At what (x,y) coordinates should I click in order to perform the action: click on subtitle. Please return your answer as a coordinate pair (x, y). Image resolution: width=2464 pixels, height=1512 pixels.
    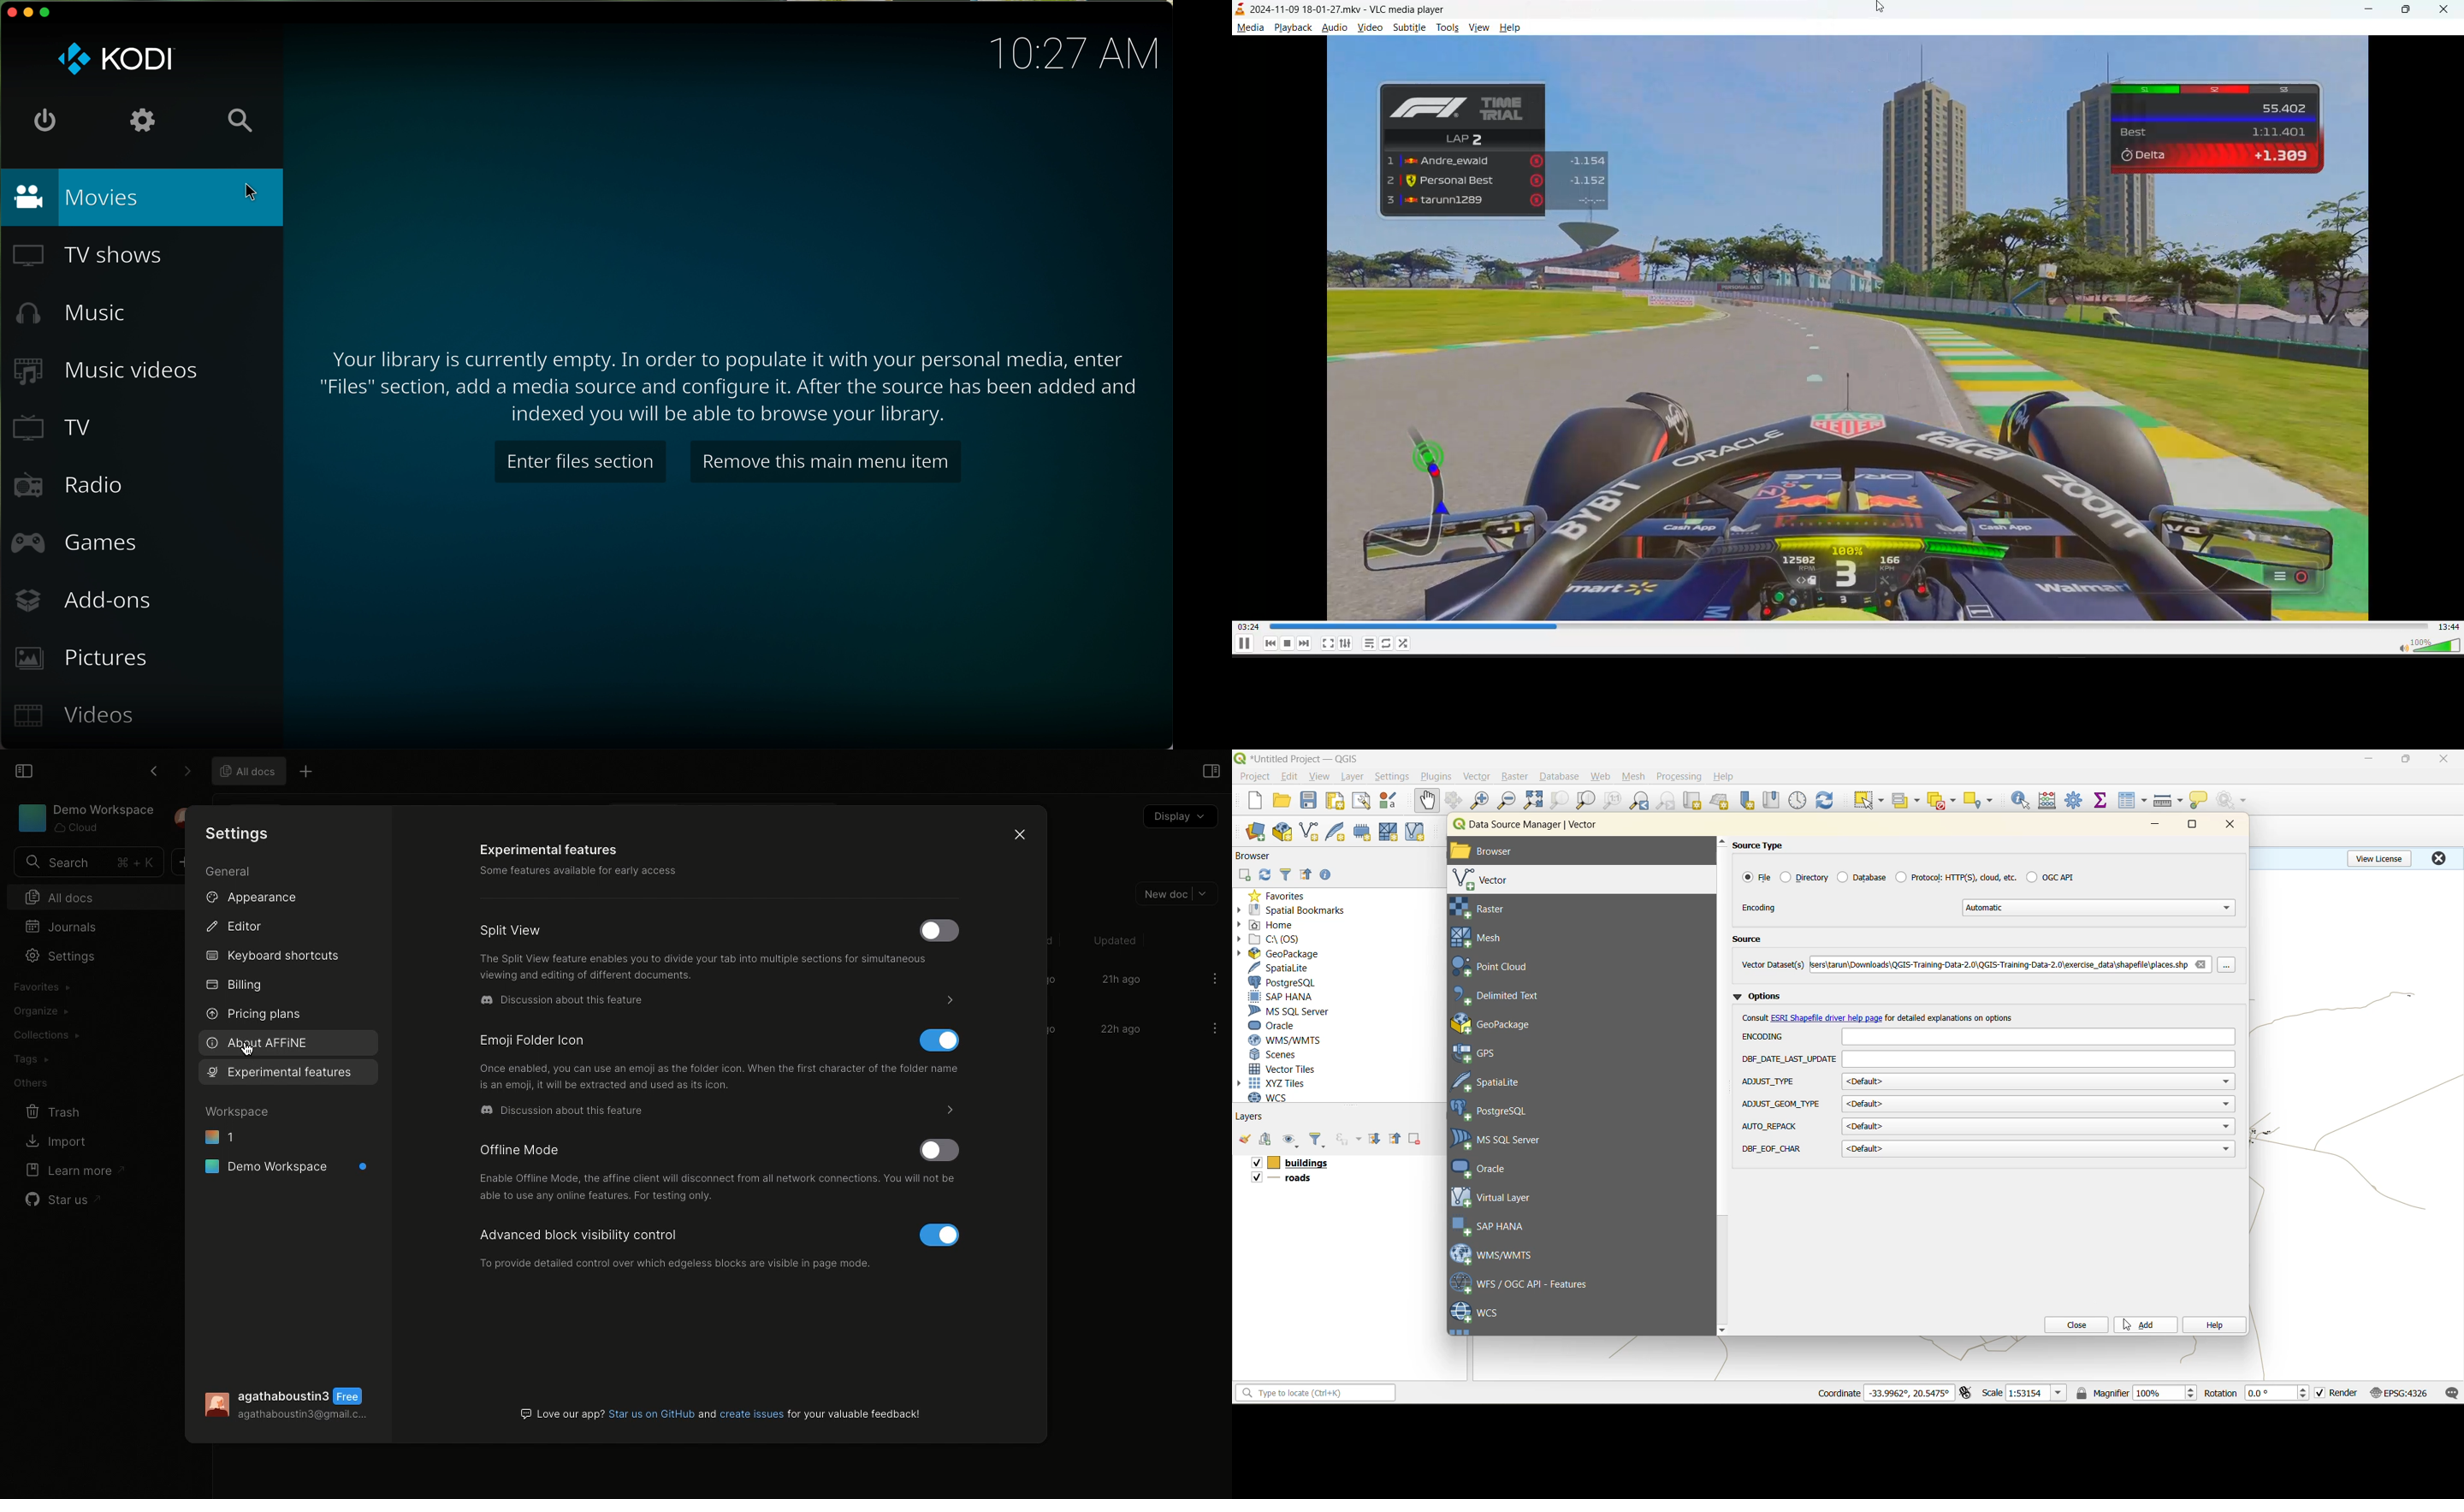
    Looking at the image, I should click on (1411, 26).